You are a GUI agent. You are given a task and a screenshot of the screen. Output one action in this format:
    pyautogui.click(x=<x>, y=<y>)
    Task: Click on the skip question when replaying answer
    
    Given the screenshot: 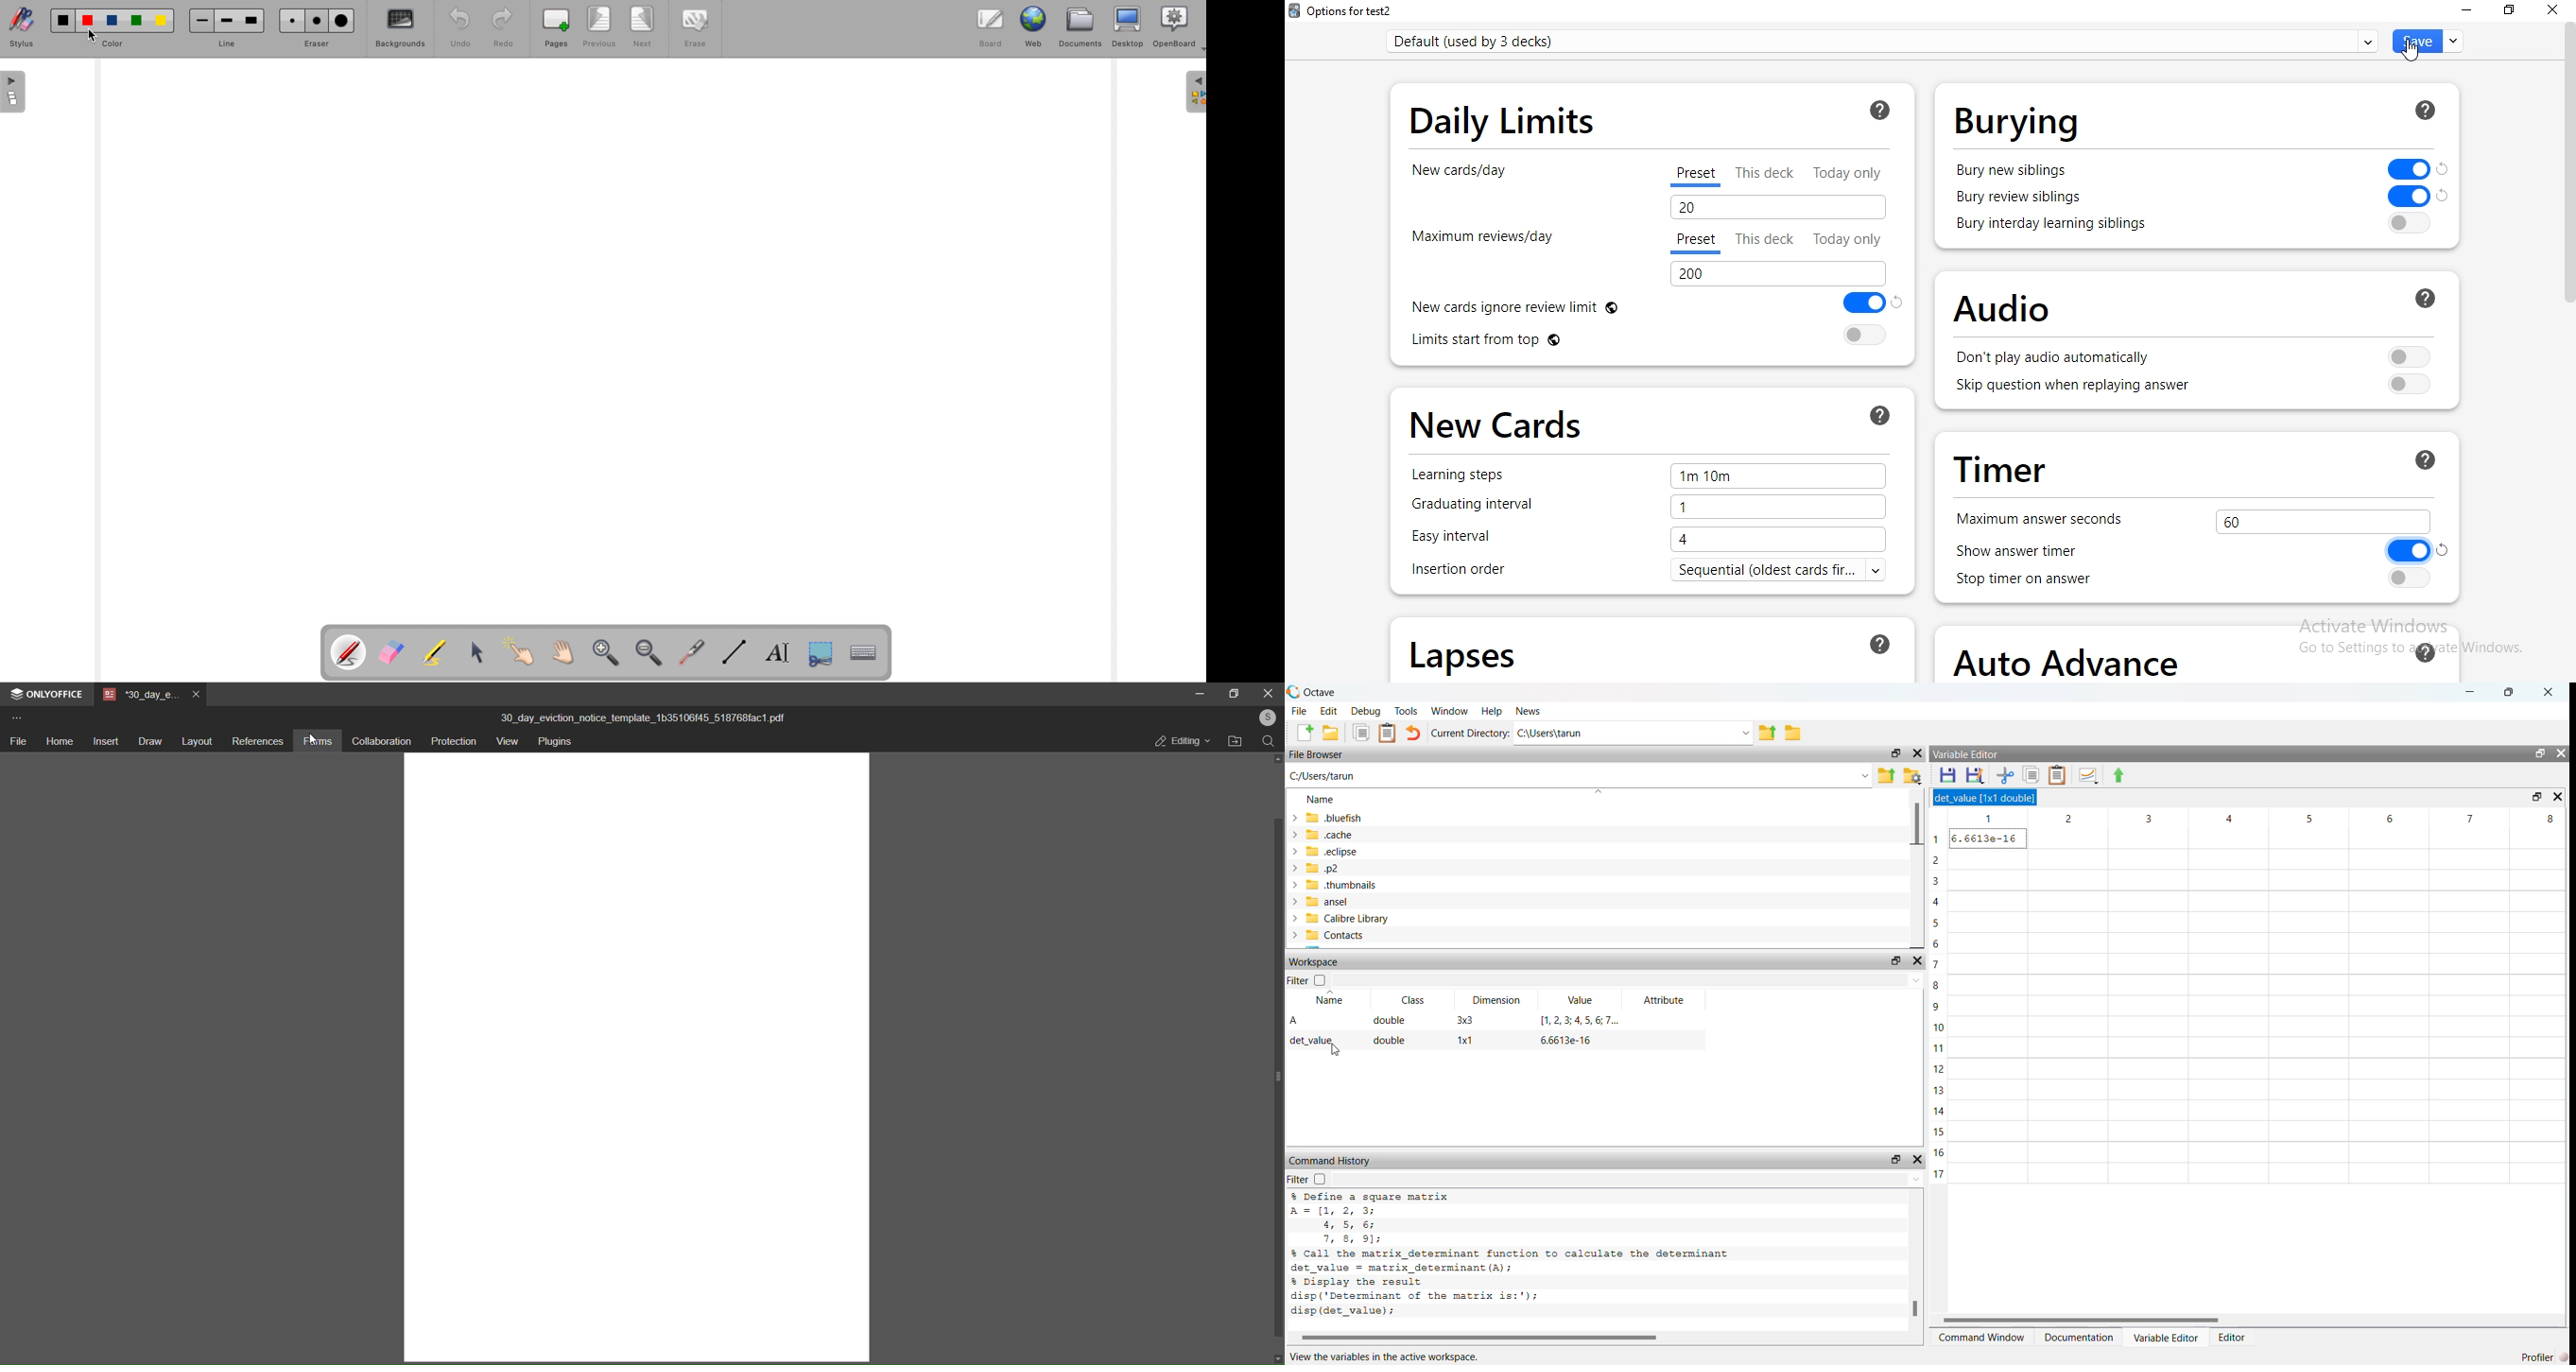 What is the action you would take?
    pyautogui.click(x=2197, y=388)
    